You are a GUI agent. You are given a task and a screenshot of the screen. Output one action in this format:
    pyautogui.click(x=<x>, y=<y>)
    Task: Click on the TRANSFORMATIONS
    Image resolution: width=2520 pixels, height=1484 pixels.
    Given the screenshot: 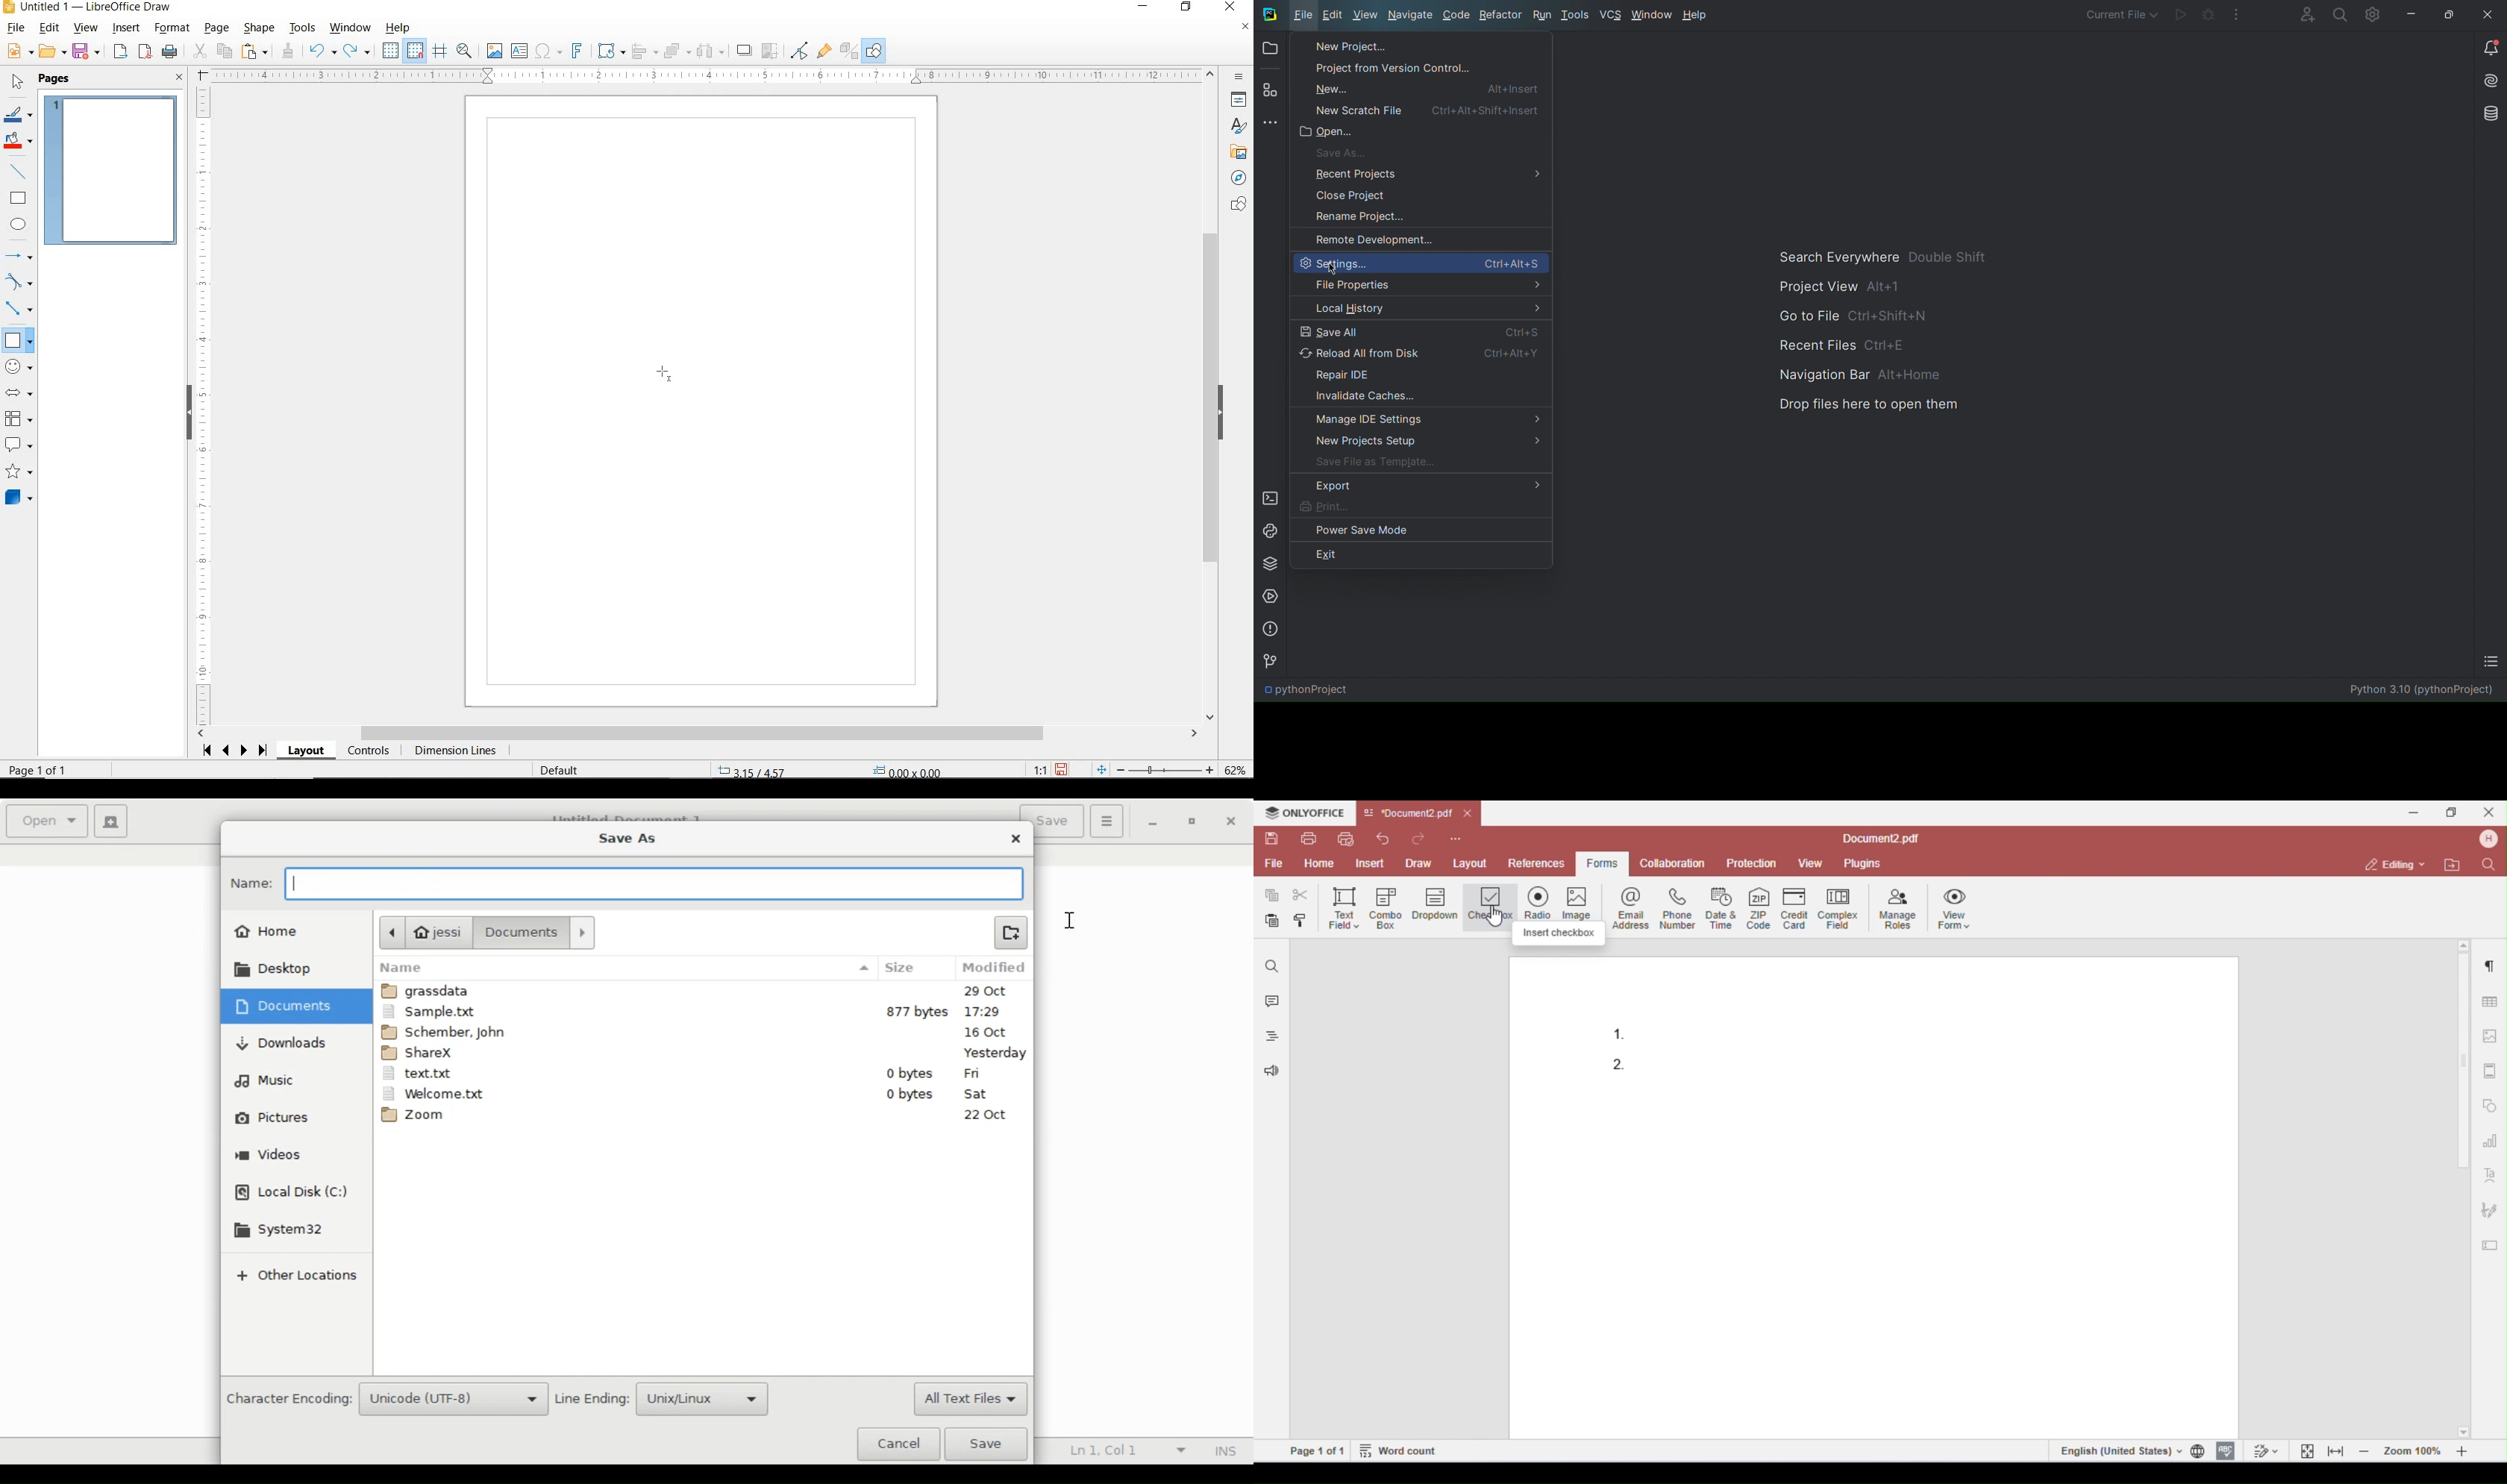 What is the action you would take?
    pyautogui.click(x=610, y=51)
    